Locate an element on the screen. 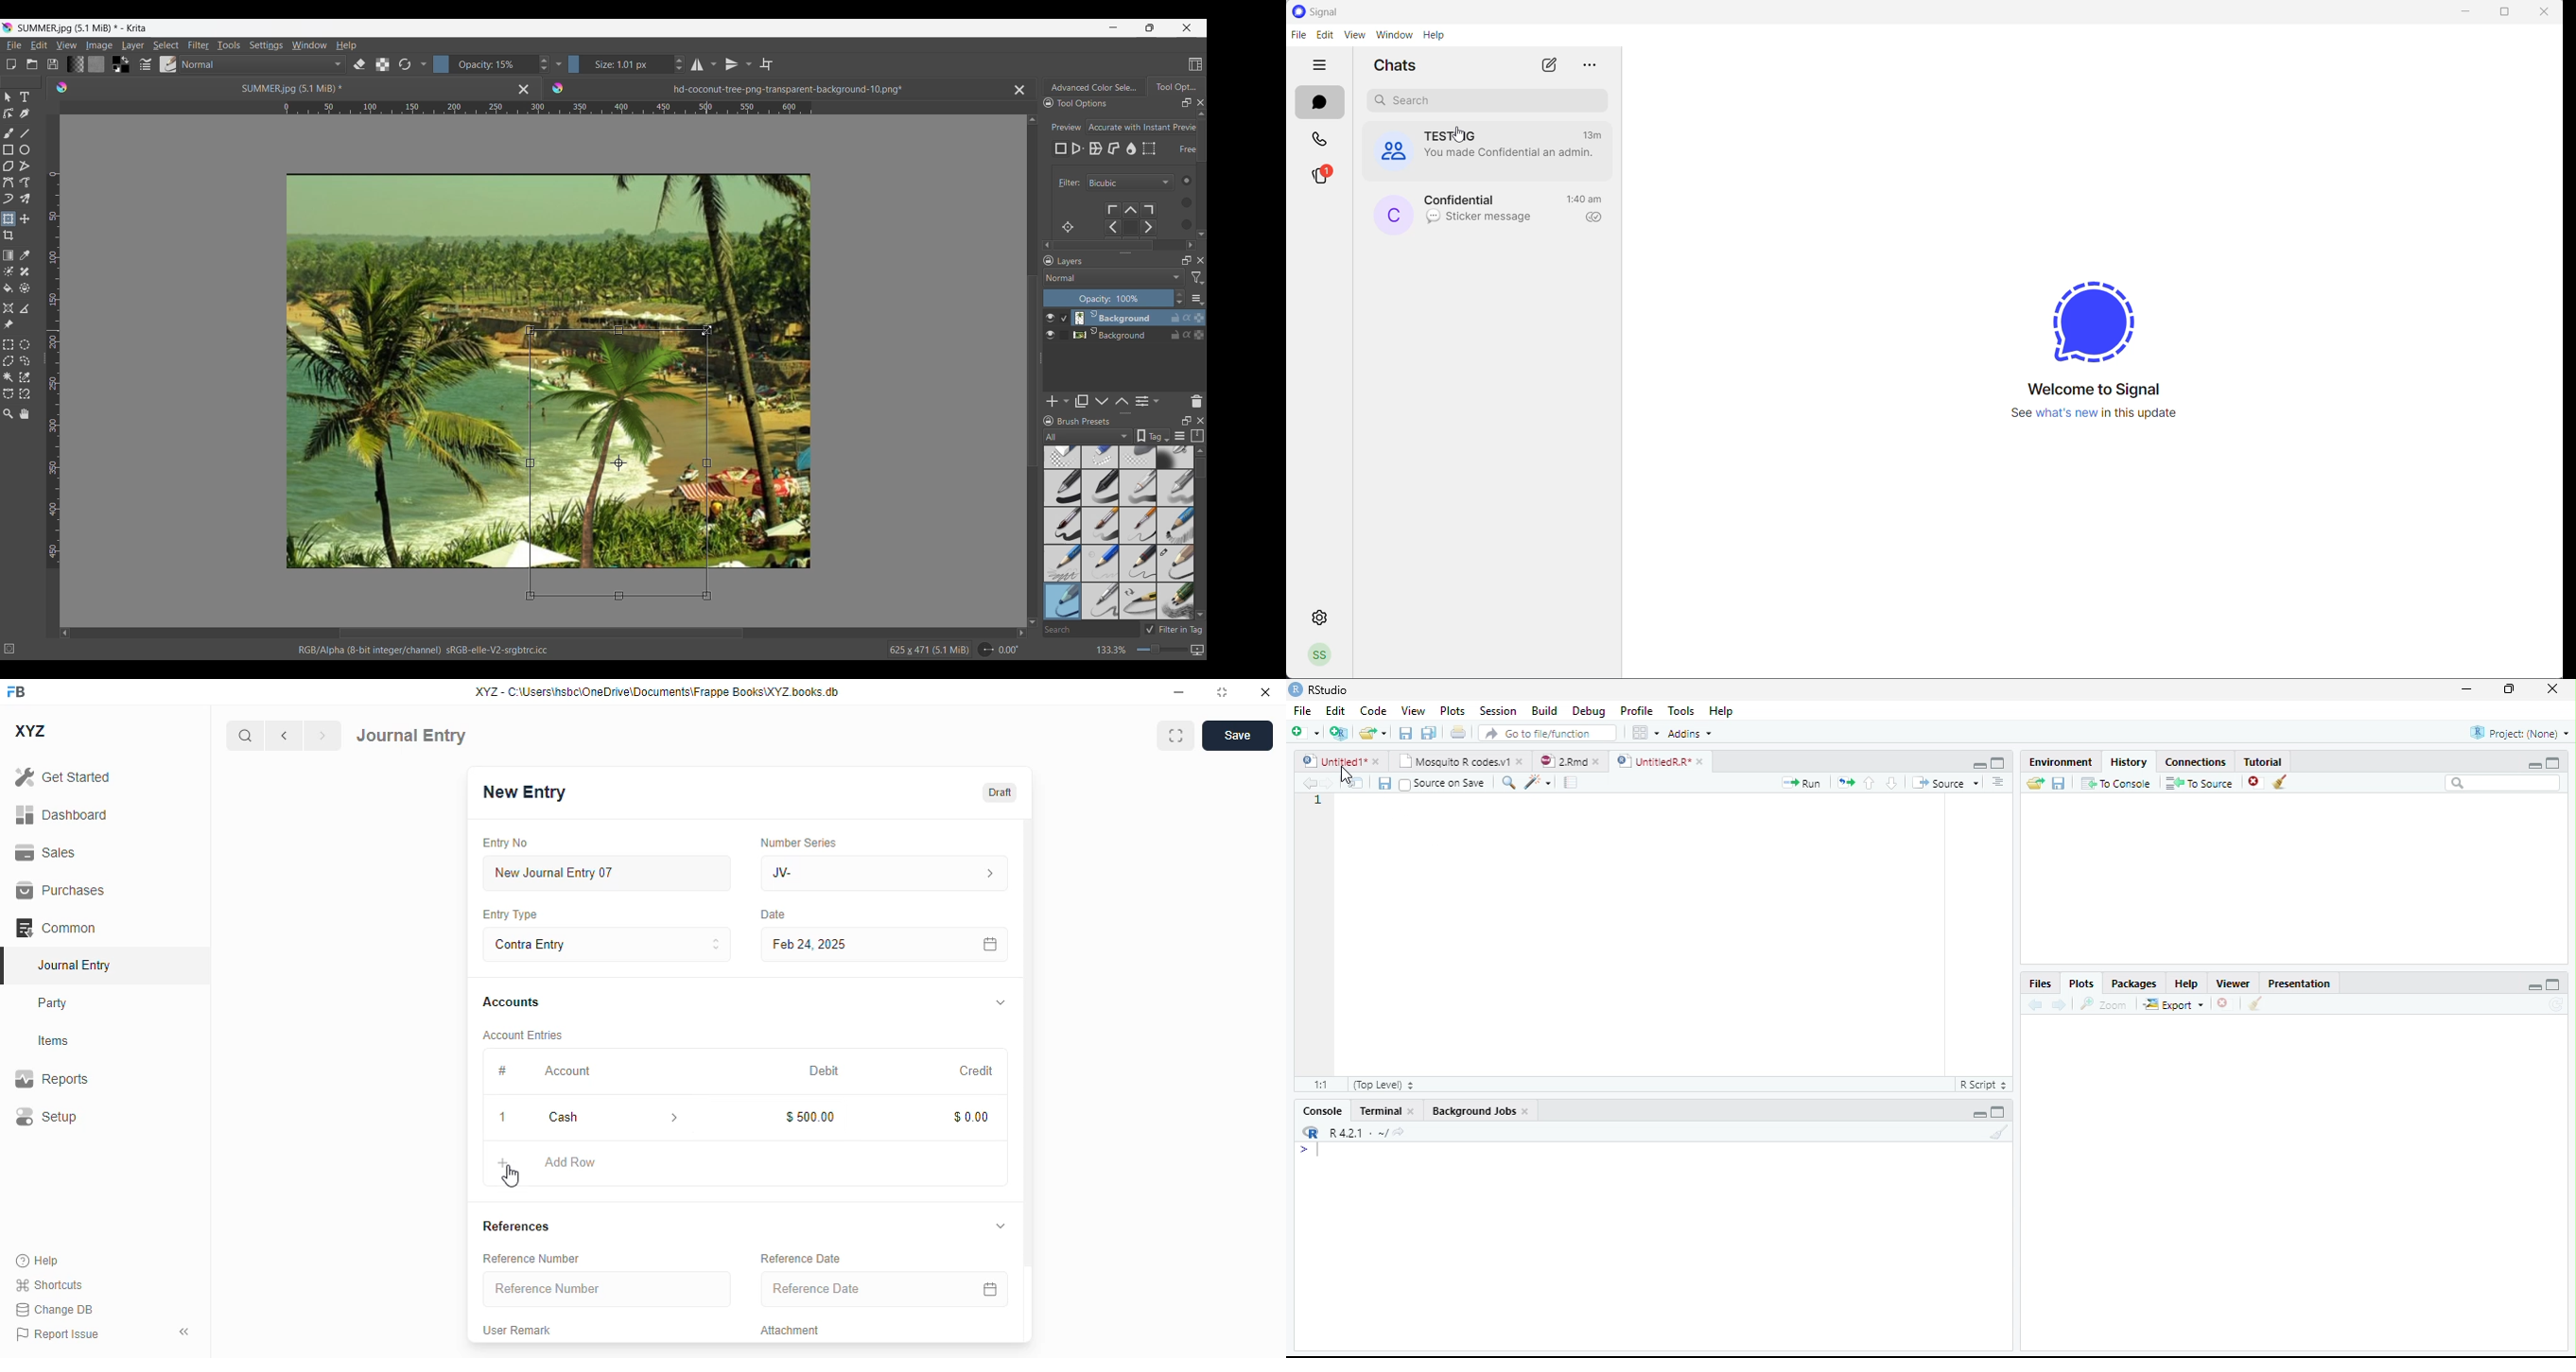 This screenshot has width=2576, height=1372. Open recent files is located at coordinates (1384, 733).